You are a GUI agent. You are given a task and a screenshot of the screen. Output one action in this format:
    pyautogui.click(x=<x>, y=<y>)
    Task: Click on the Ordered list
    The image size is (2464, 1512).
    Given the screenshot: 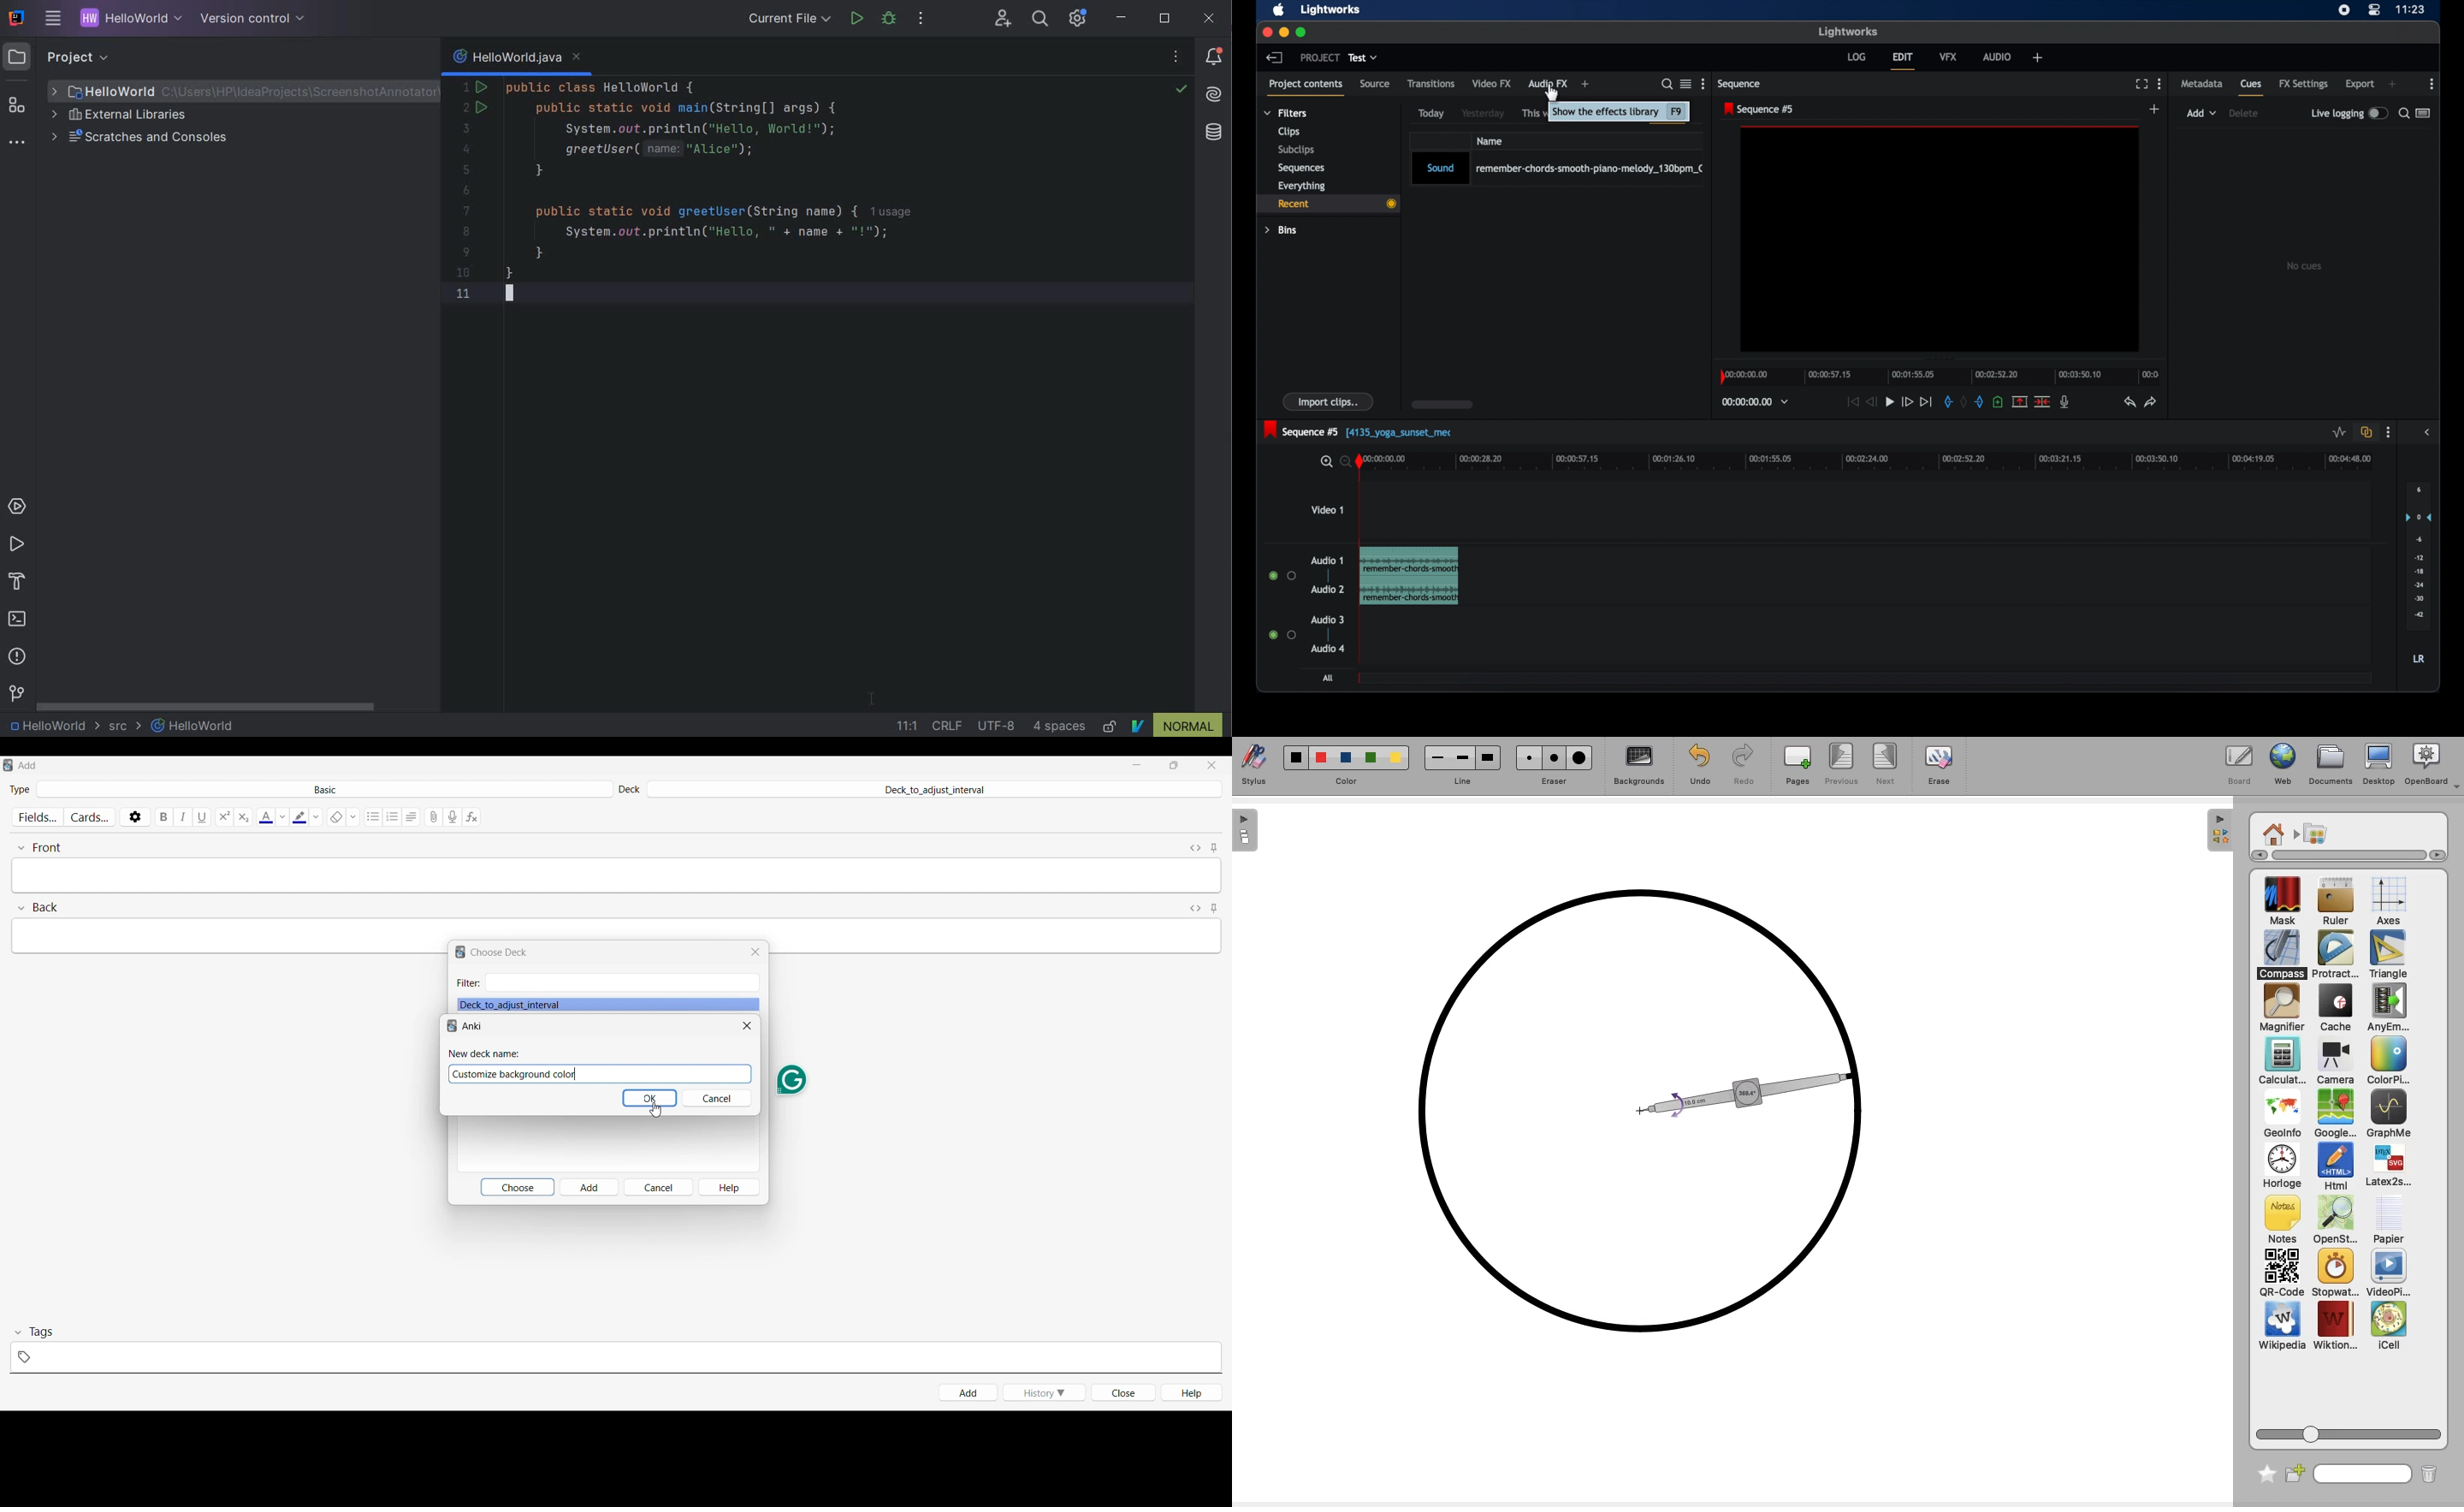 What is the action you would take?
    pyautogui.click(x=393, y=817)
    